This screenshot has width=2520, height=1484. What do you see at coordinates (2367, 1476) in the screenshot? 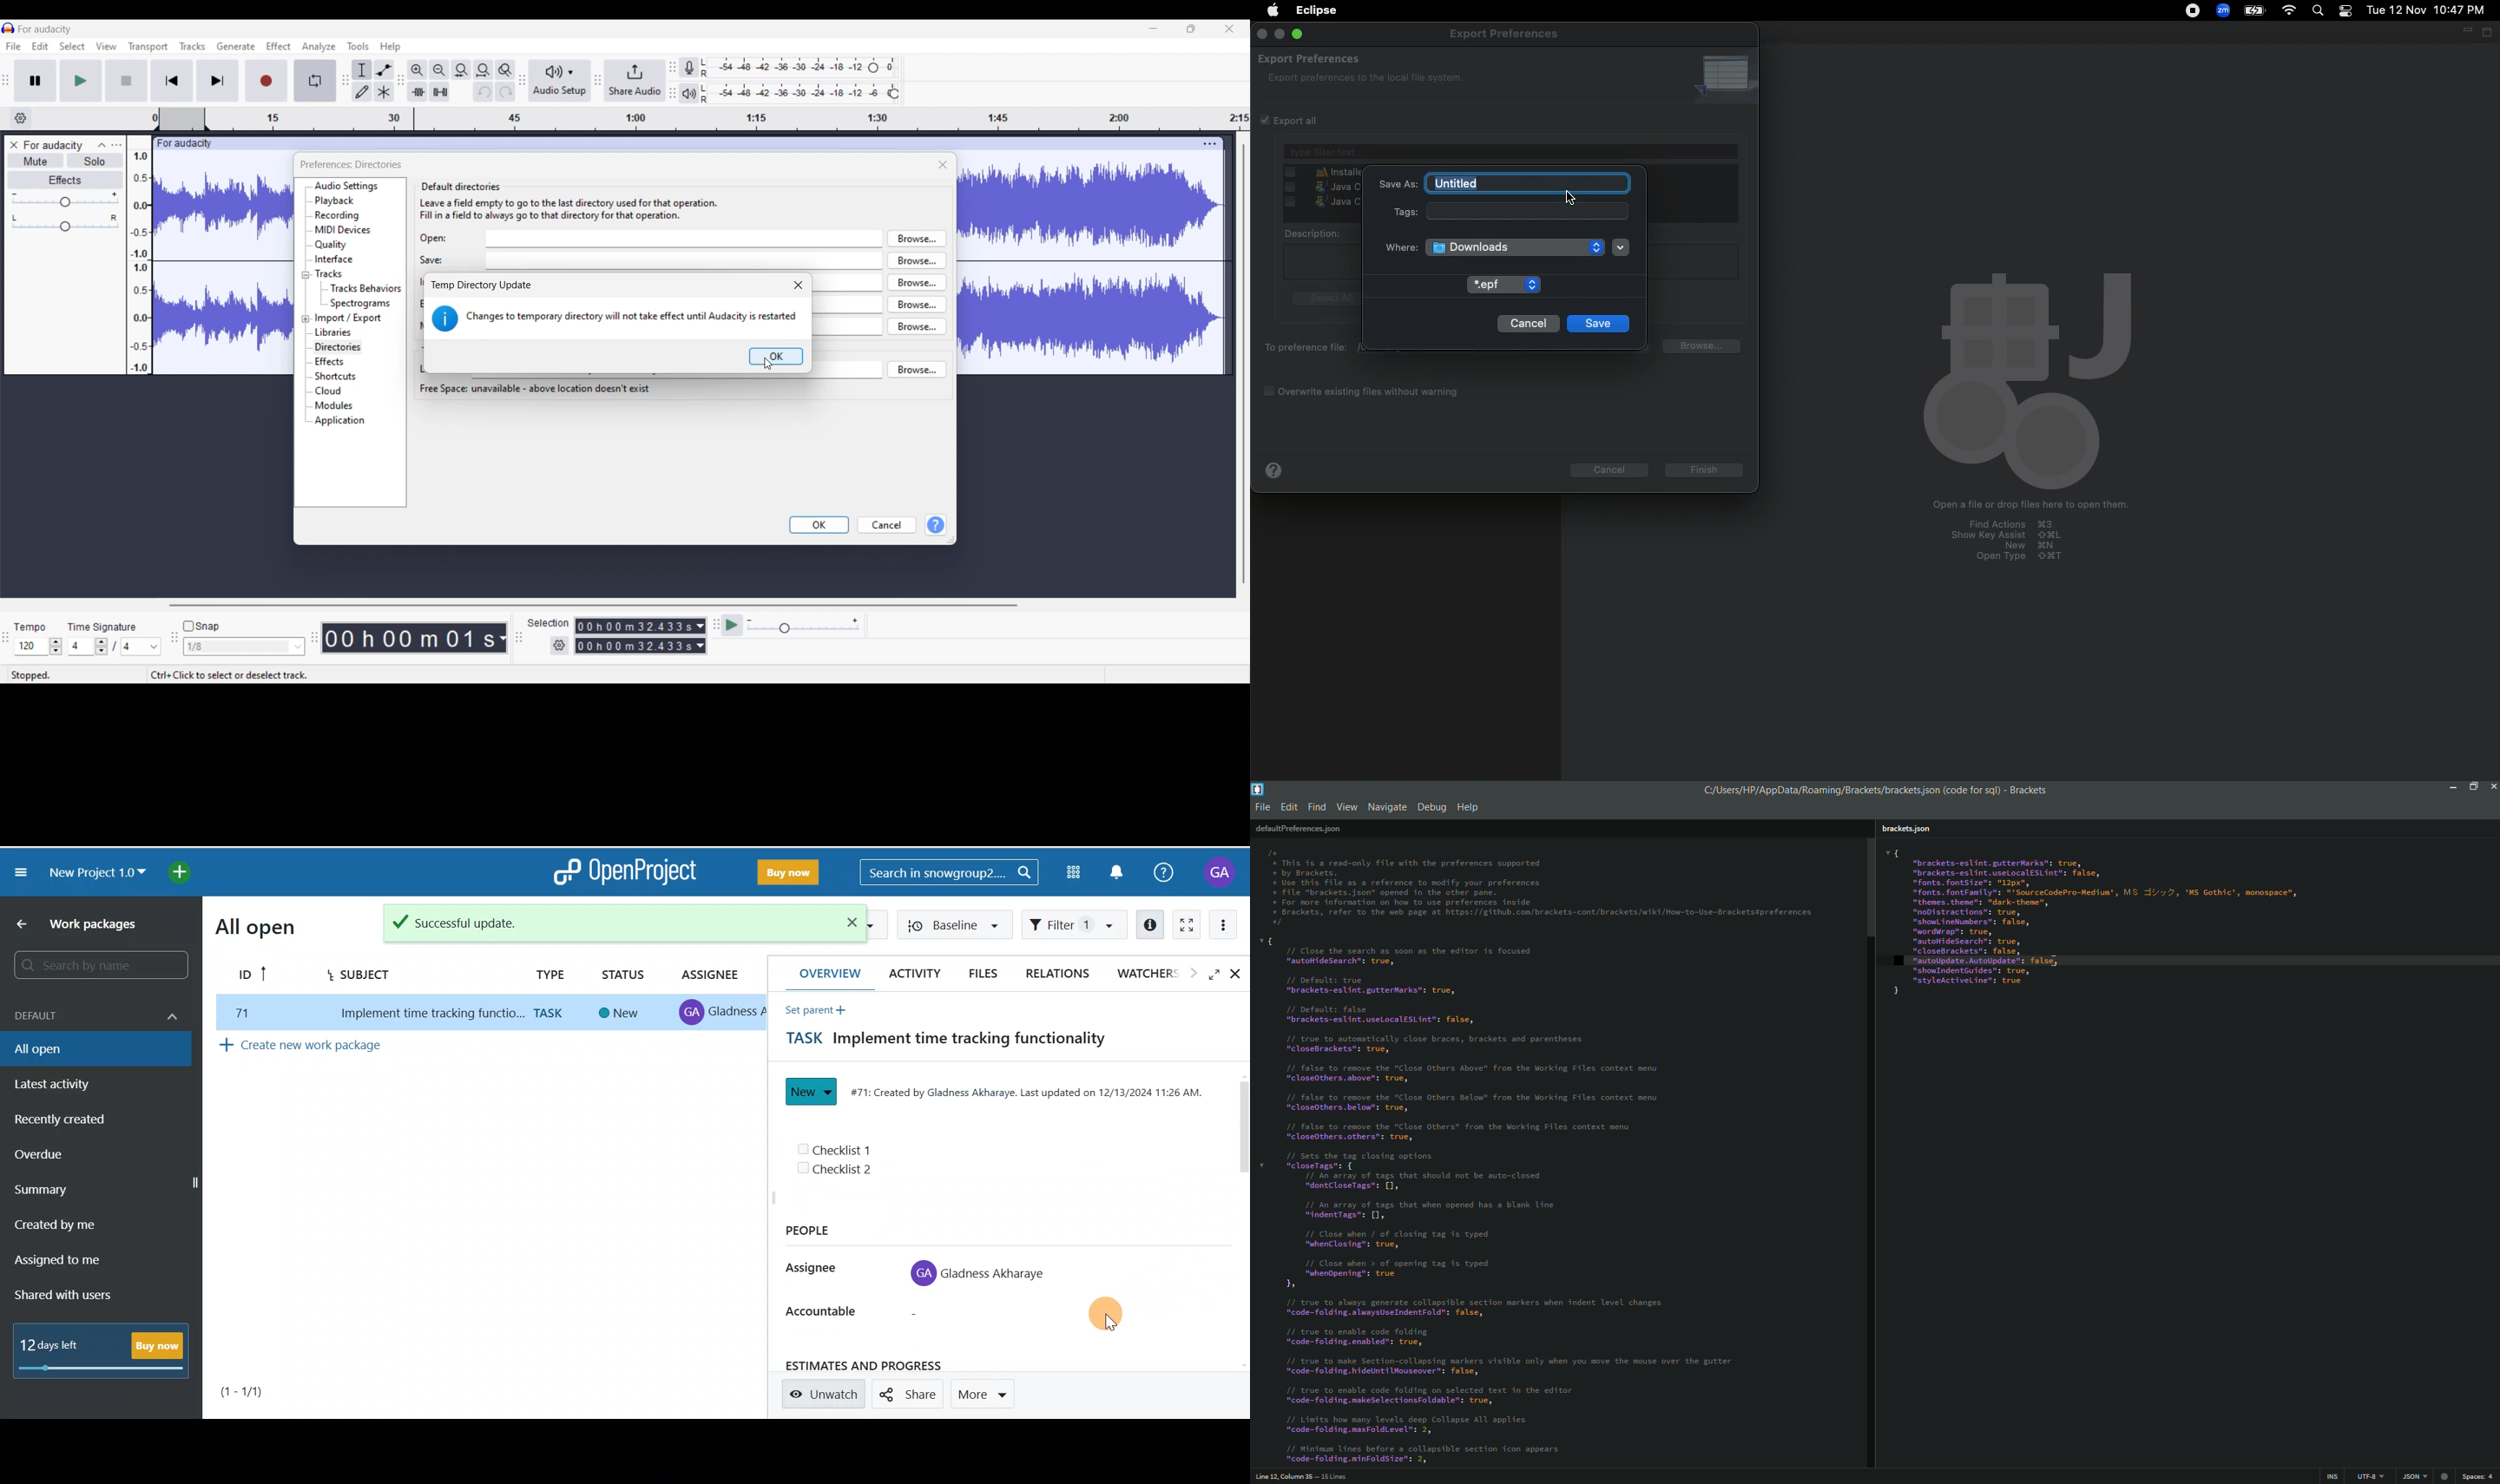
I see `UTF - 8` at bounding box center [2367, 1476].